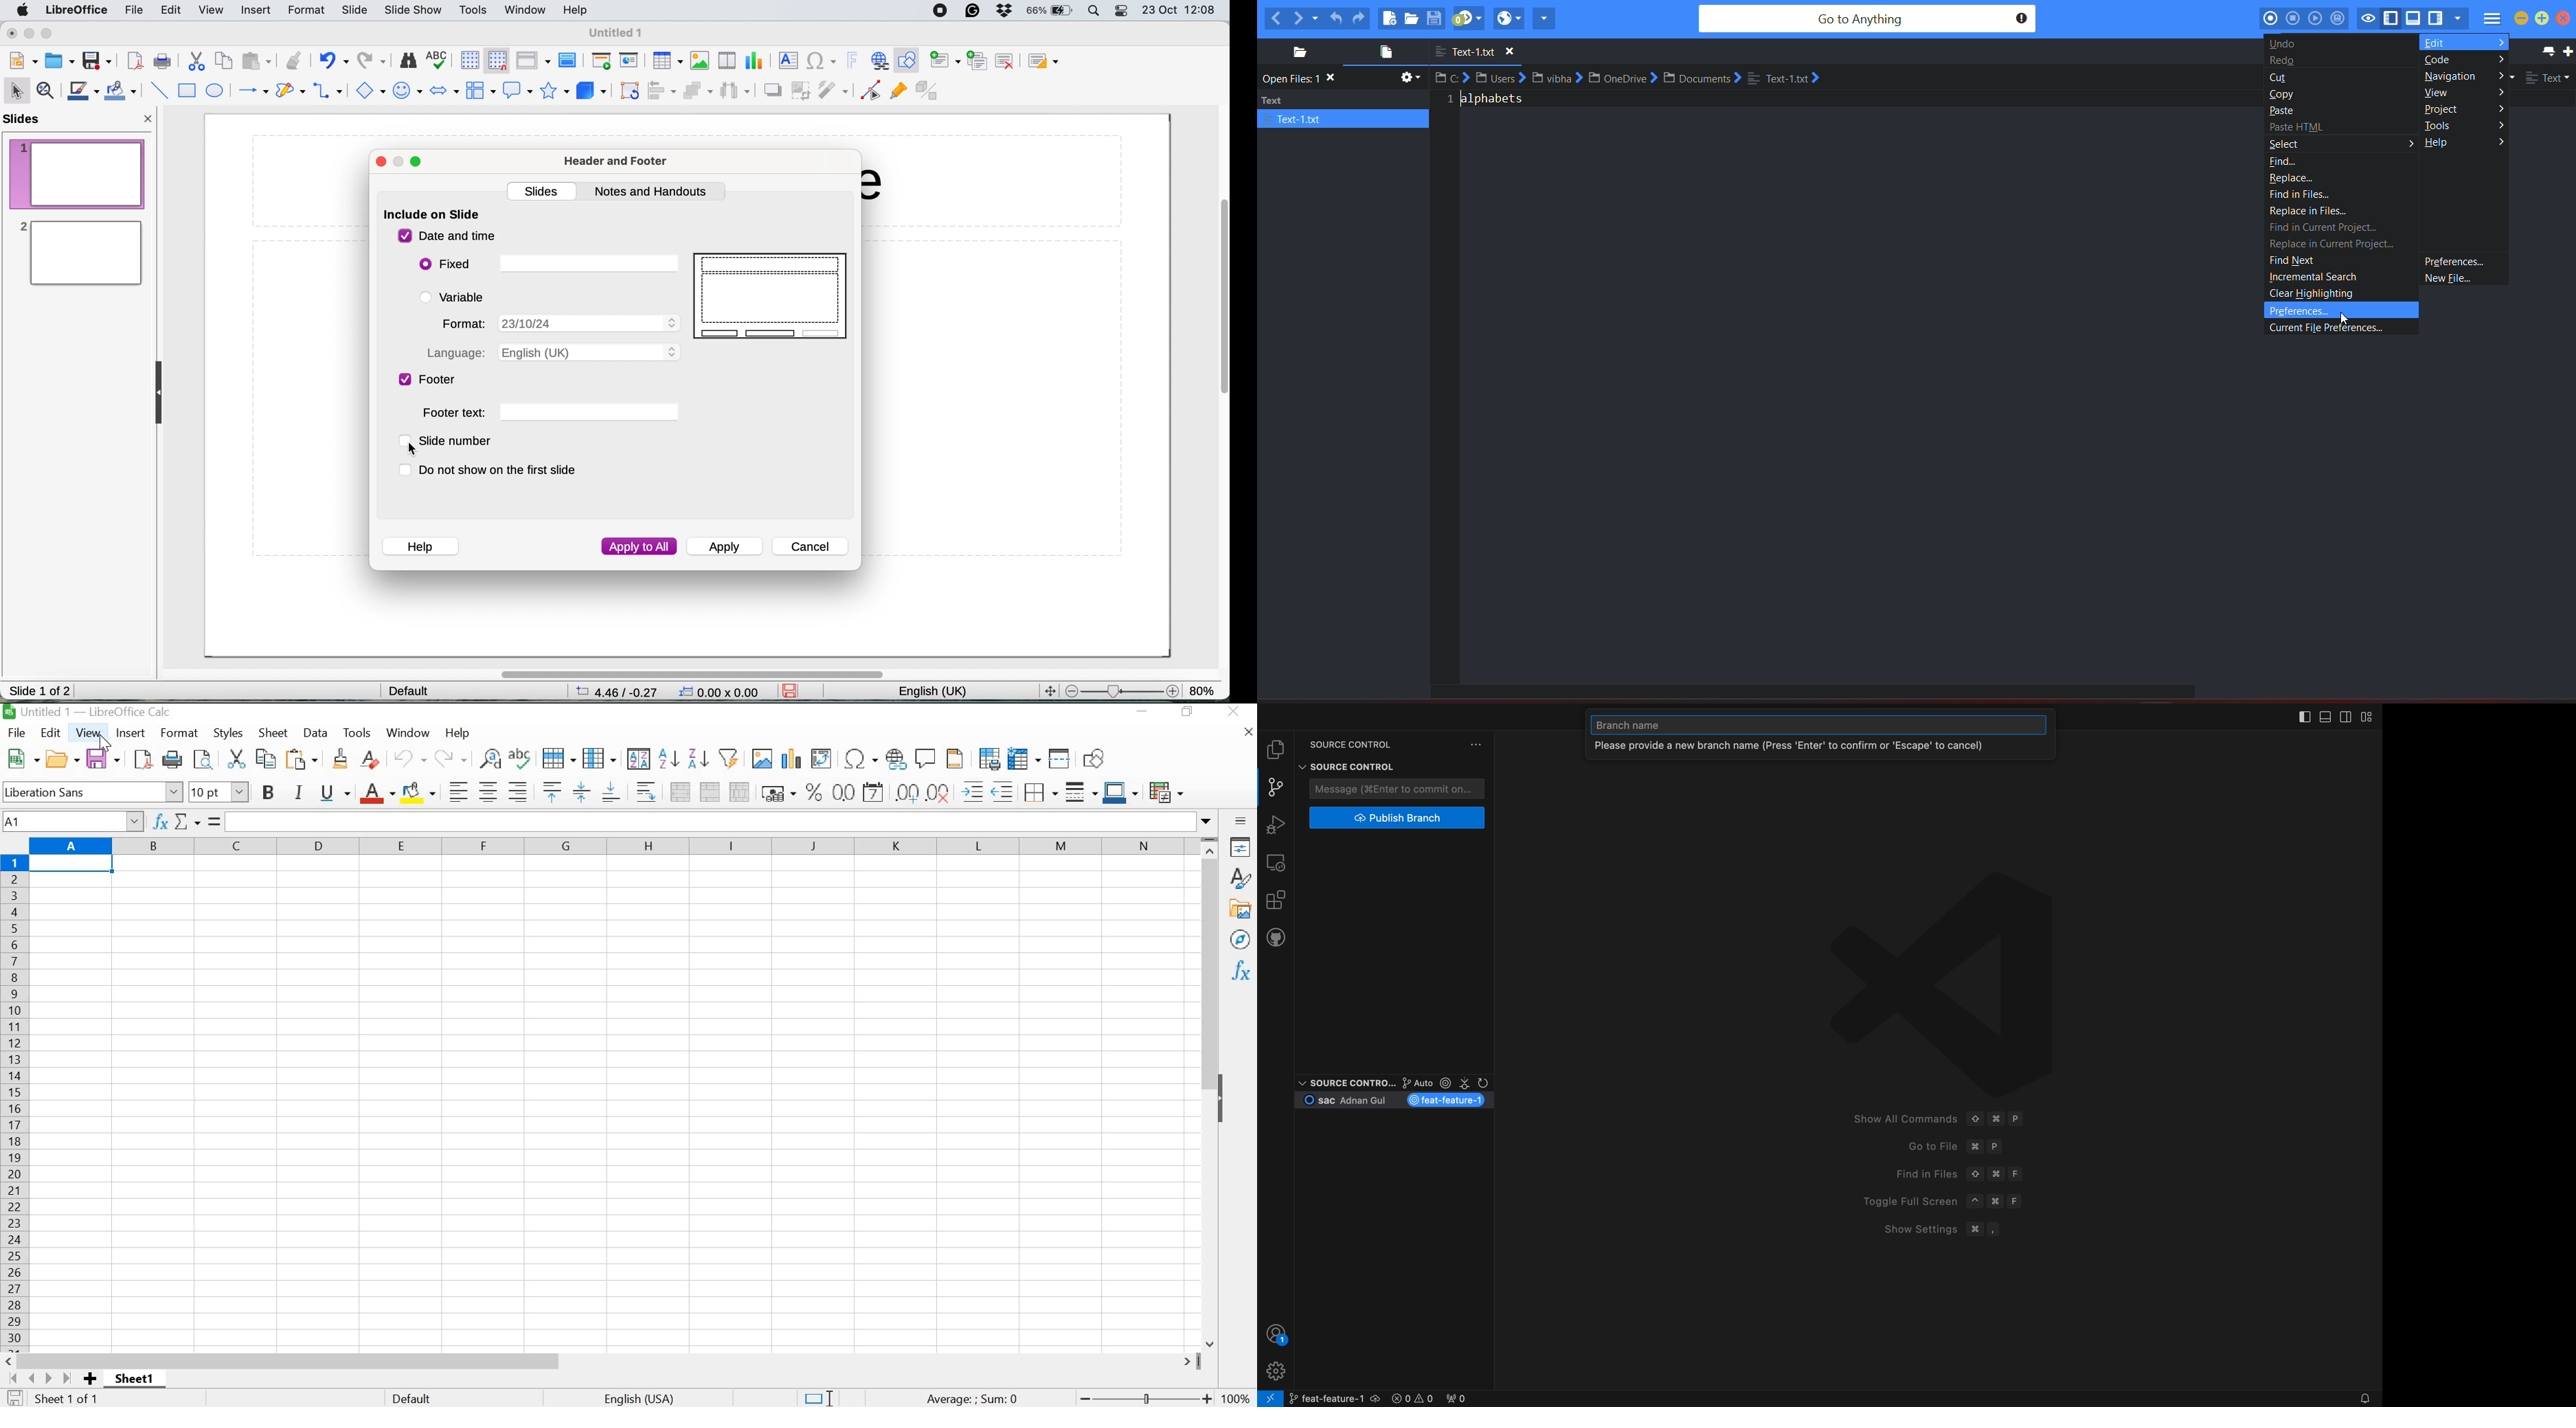  What do you see at coordinates (357, 731) in the screenshot?
I see `TOOLS` at bounding box center [357, 731].